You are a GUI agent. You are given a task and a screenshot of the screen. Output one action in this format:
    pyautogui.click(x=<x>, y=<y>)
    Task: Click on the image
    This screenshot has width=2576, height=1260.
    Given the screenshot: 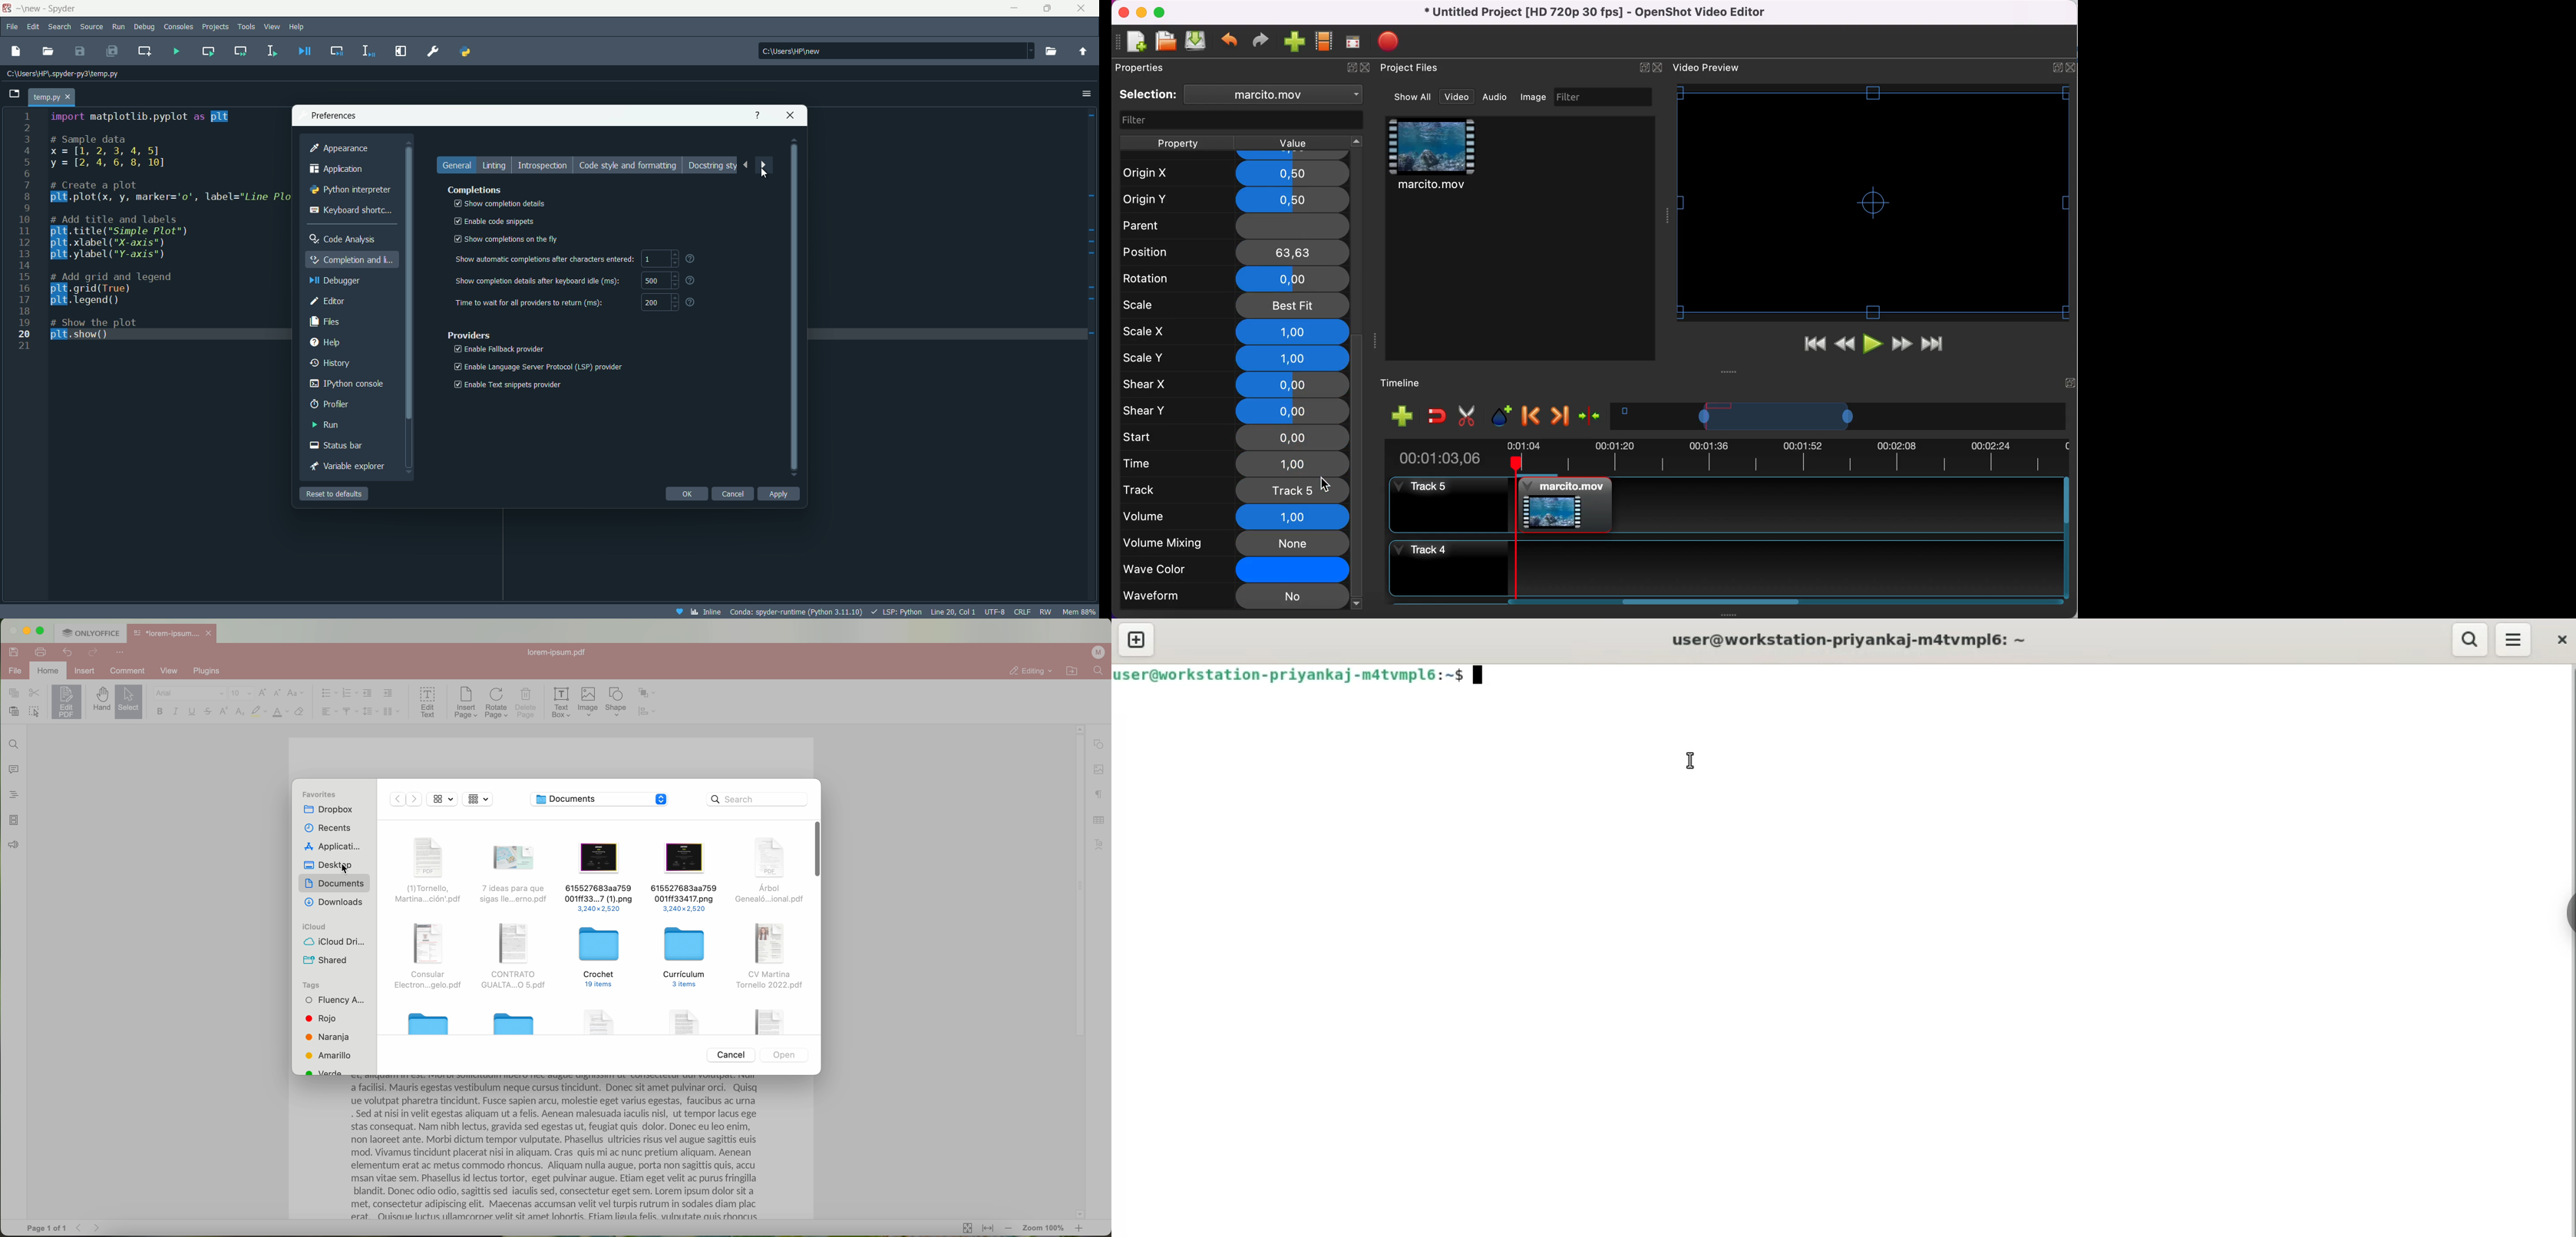 What is the action you would take?
    pyautogui.click(x=1534, y=97)
    